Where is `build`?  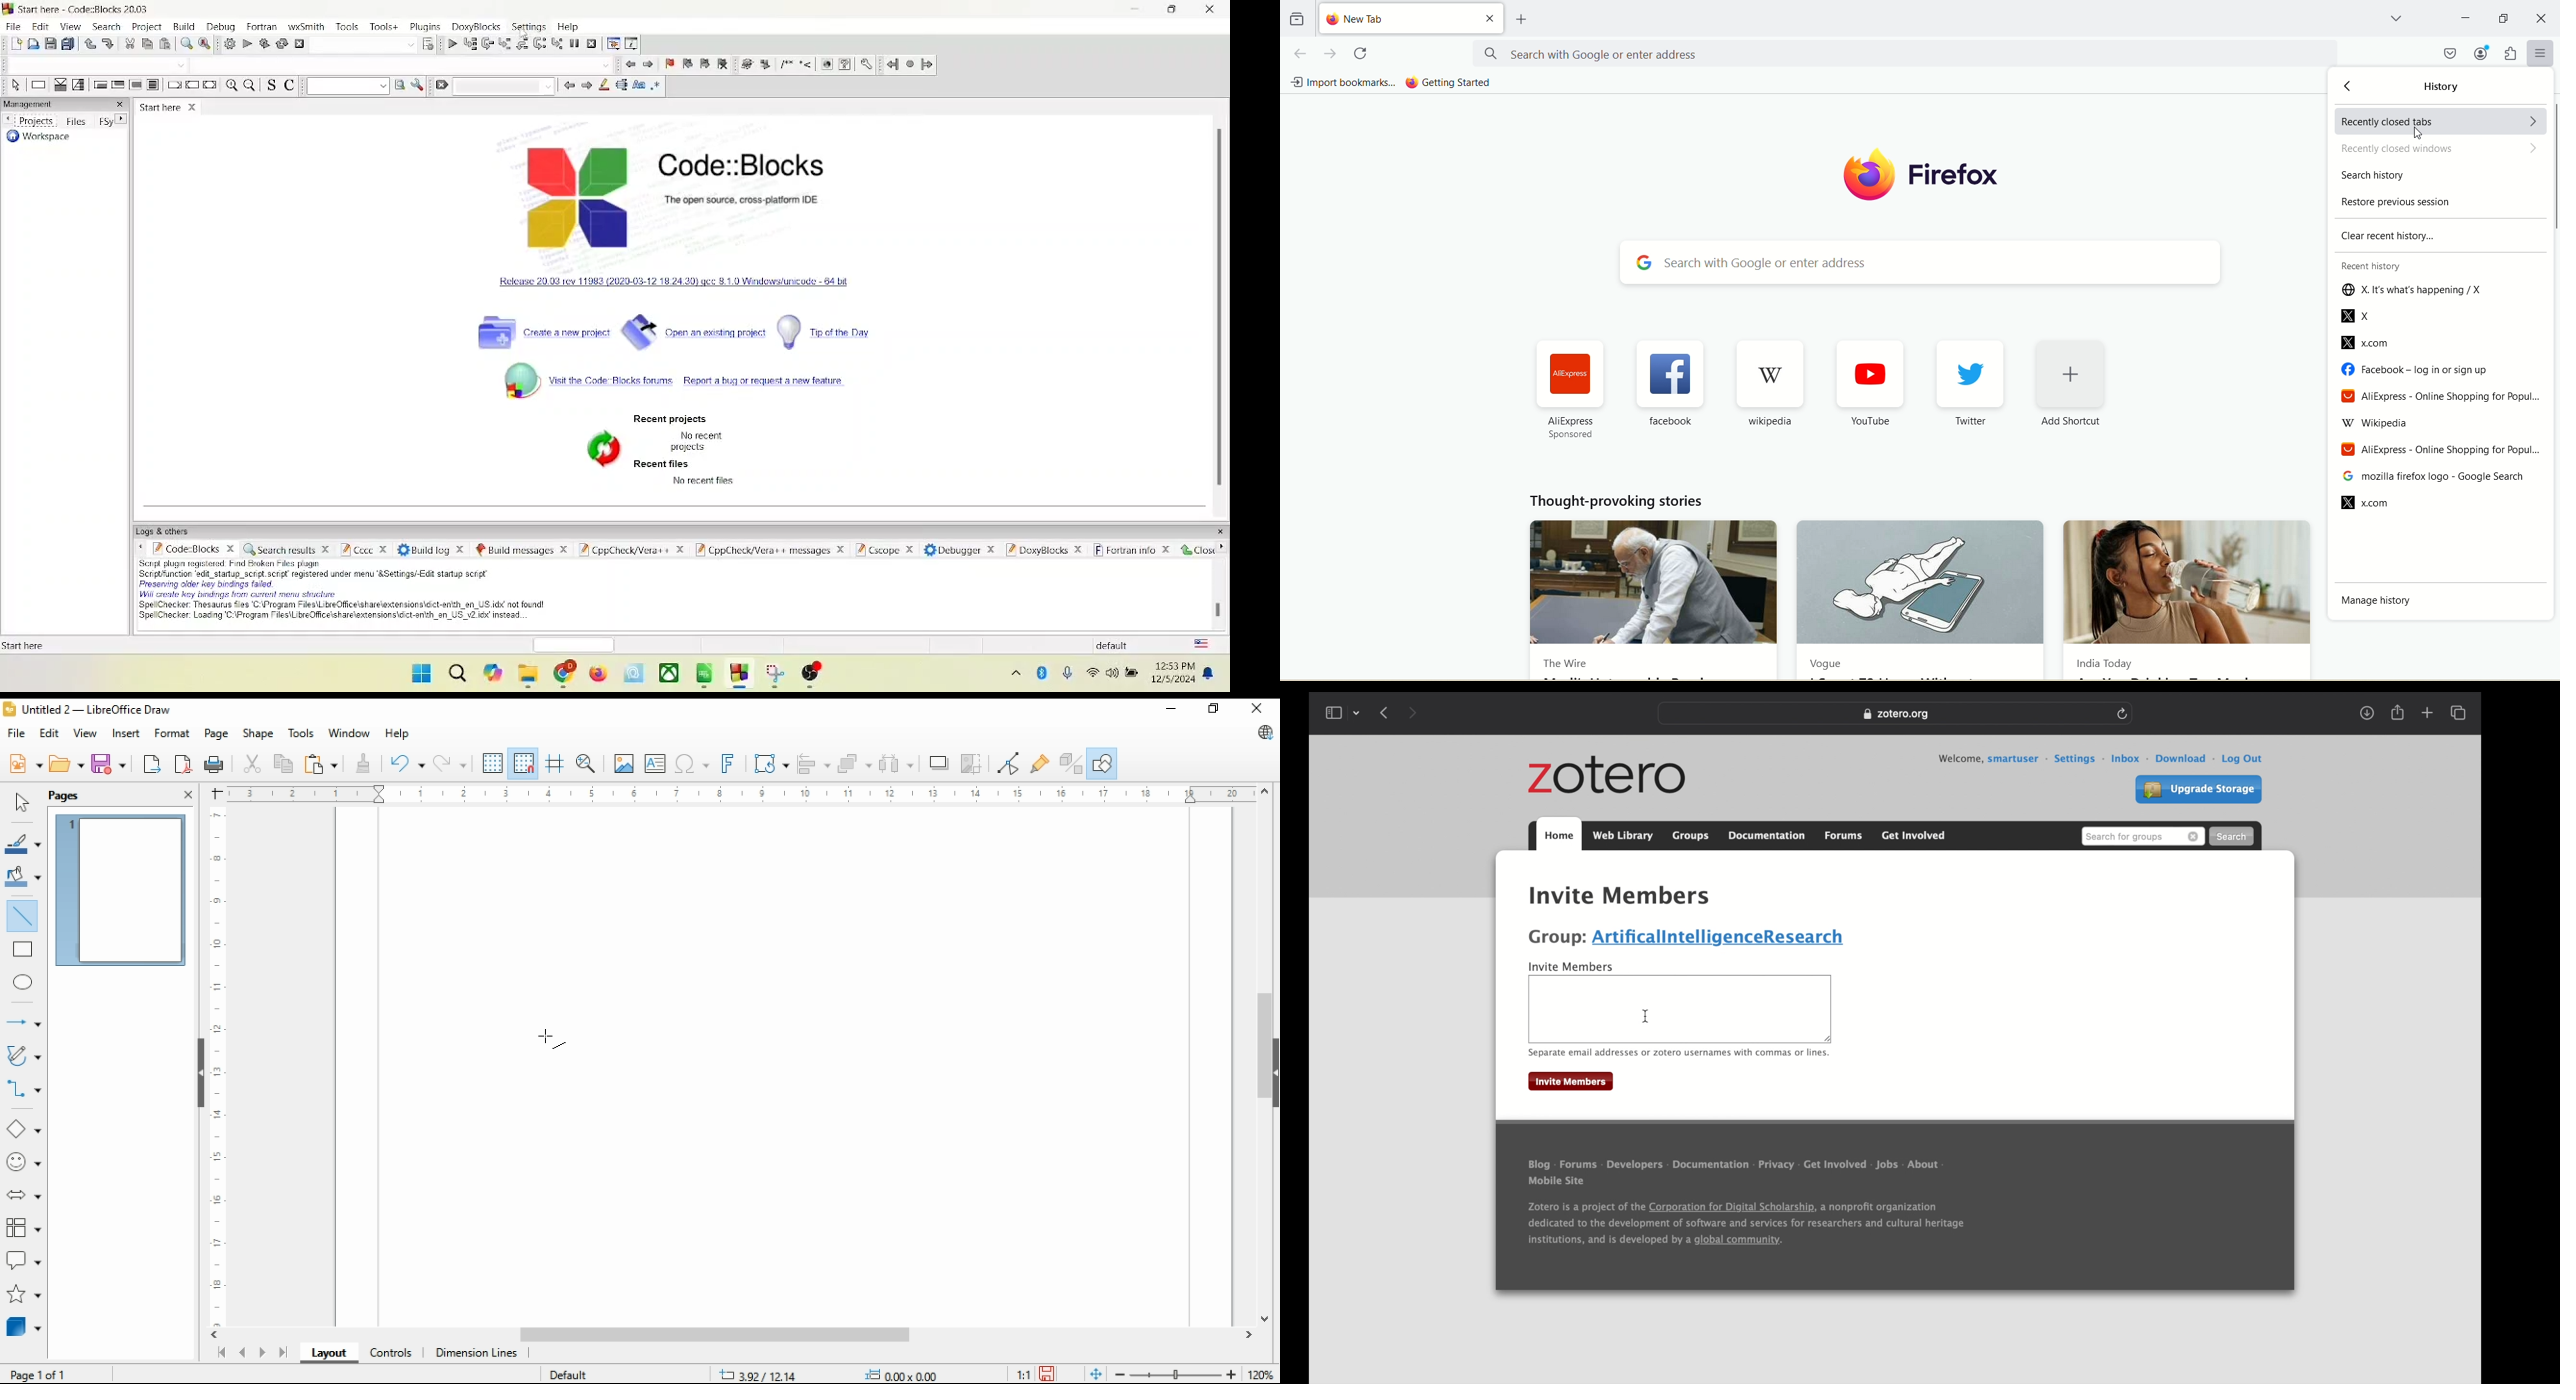
build is located at coordinates (229, 44).